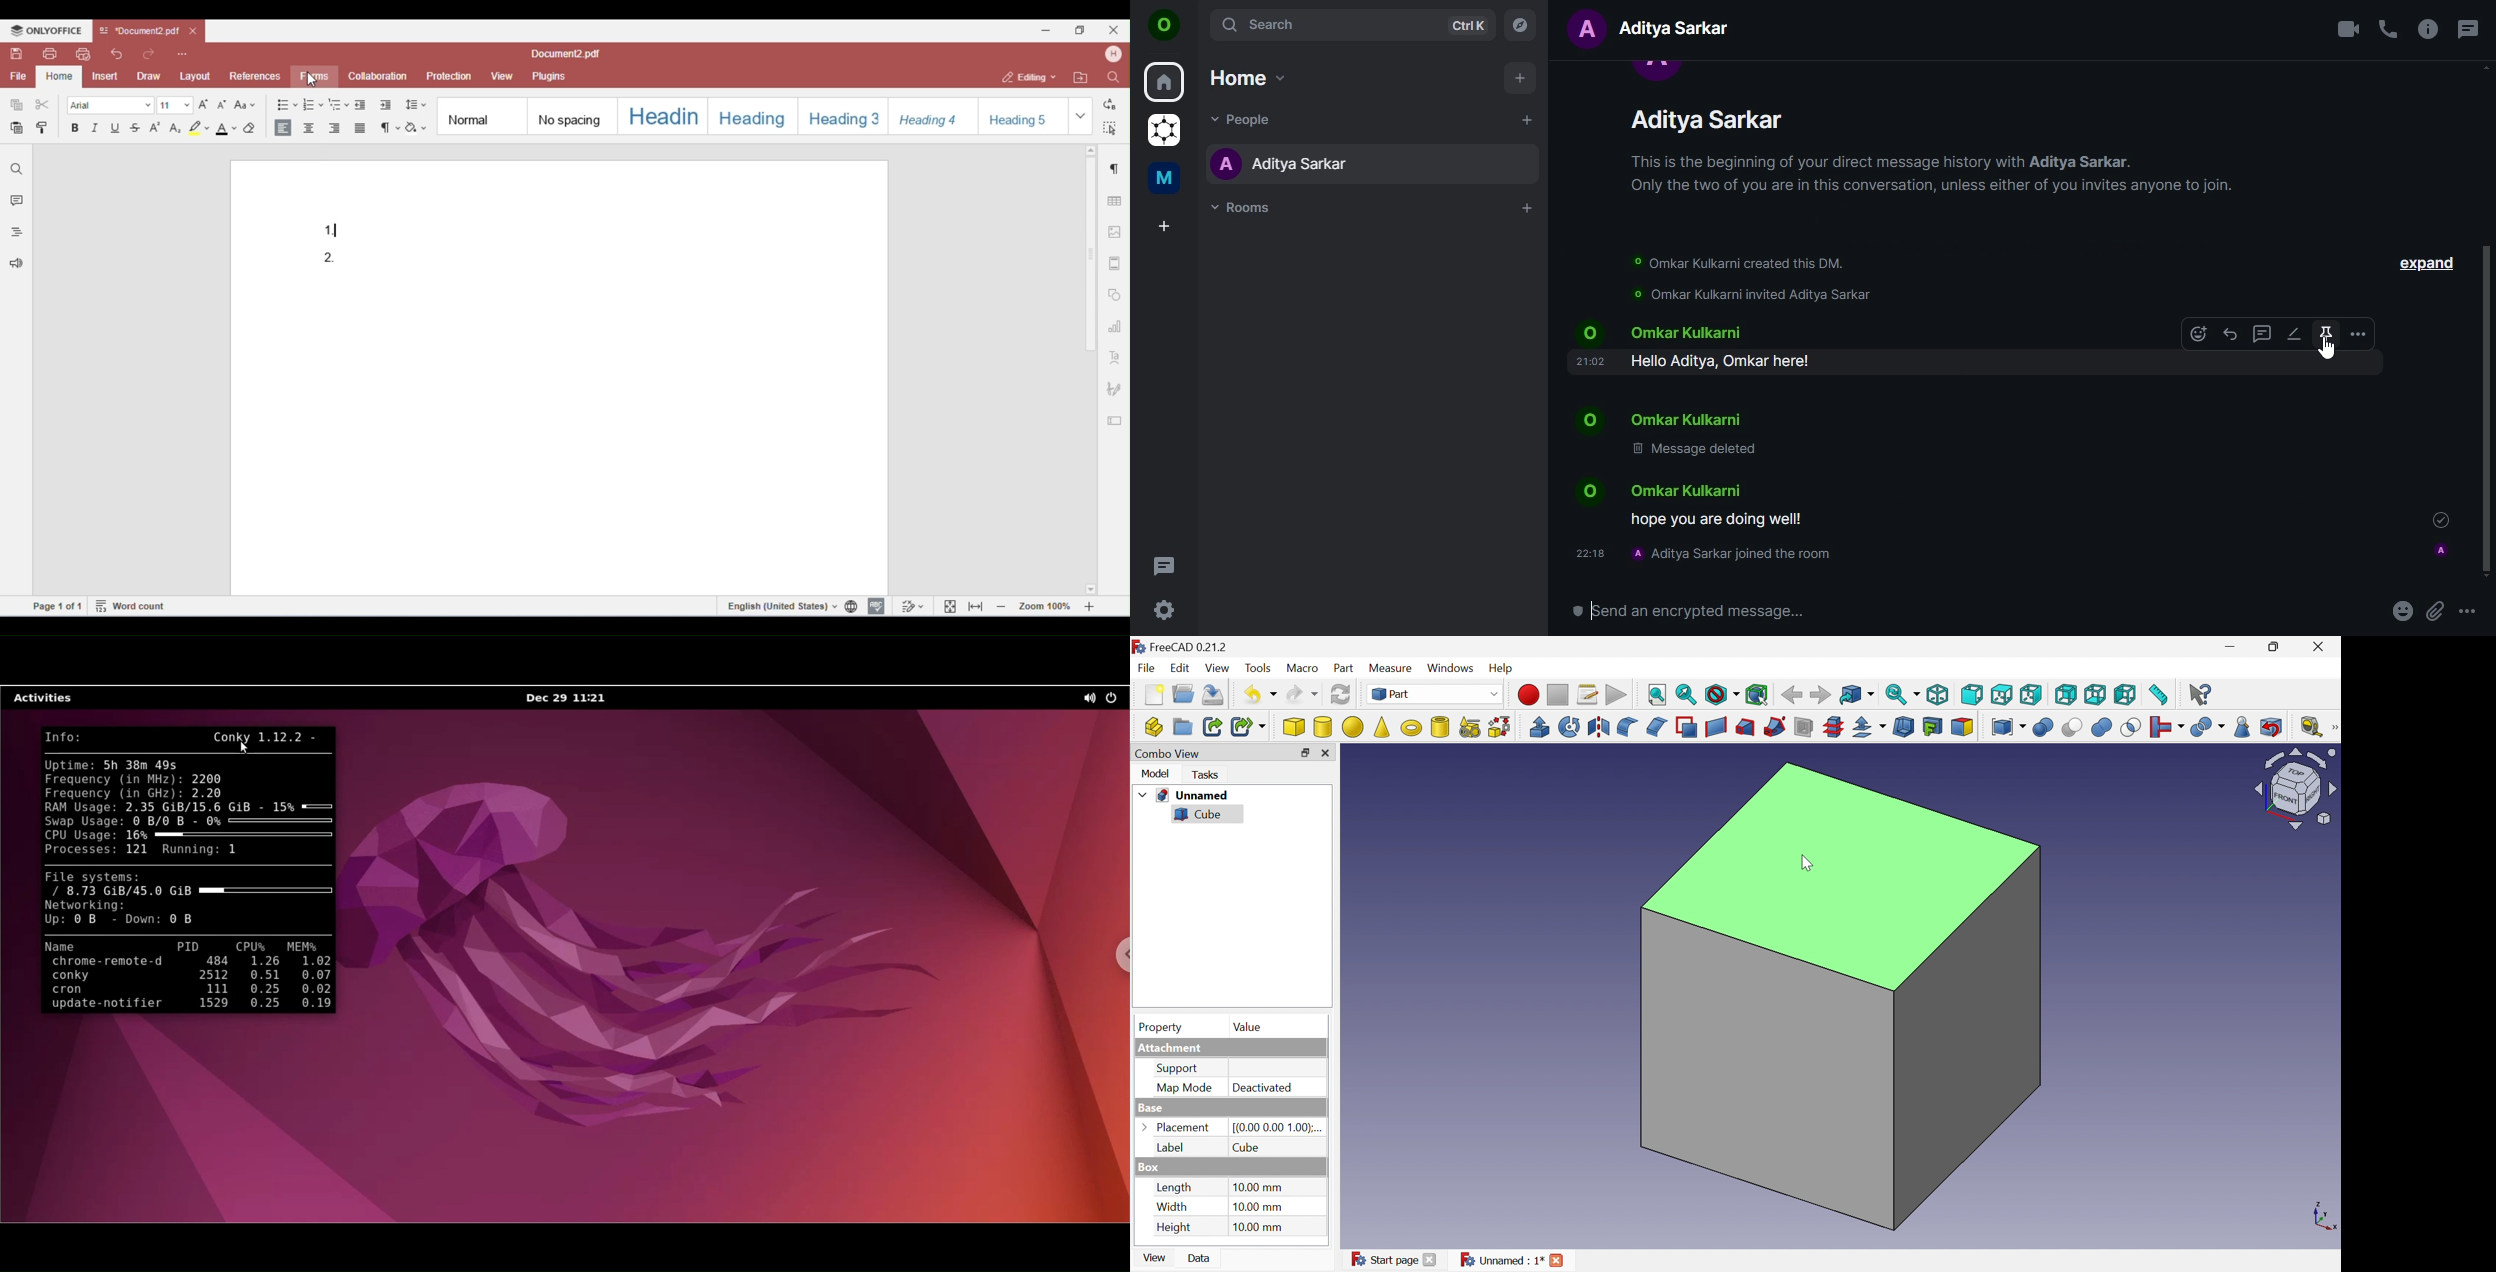 This screenshot has height=1288, width=2520. What do you see at coordinates (1182, 1069) in the screenshot?
I see `Support` at bounding box center [1182, 1069].